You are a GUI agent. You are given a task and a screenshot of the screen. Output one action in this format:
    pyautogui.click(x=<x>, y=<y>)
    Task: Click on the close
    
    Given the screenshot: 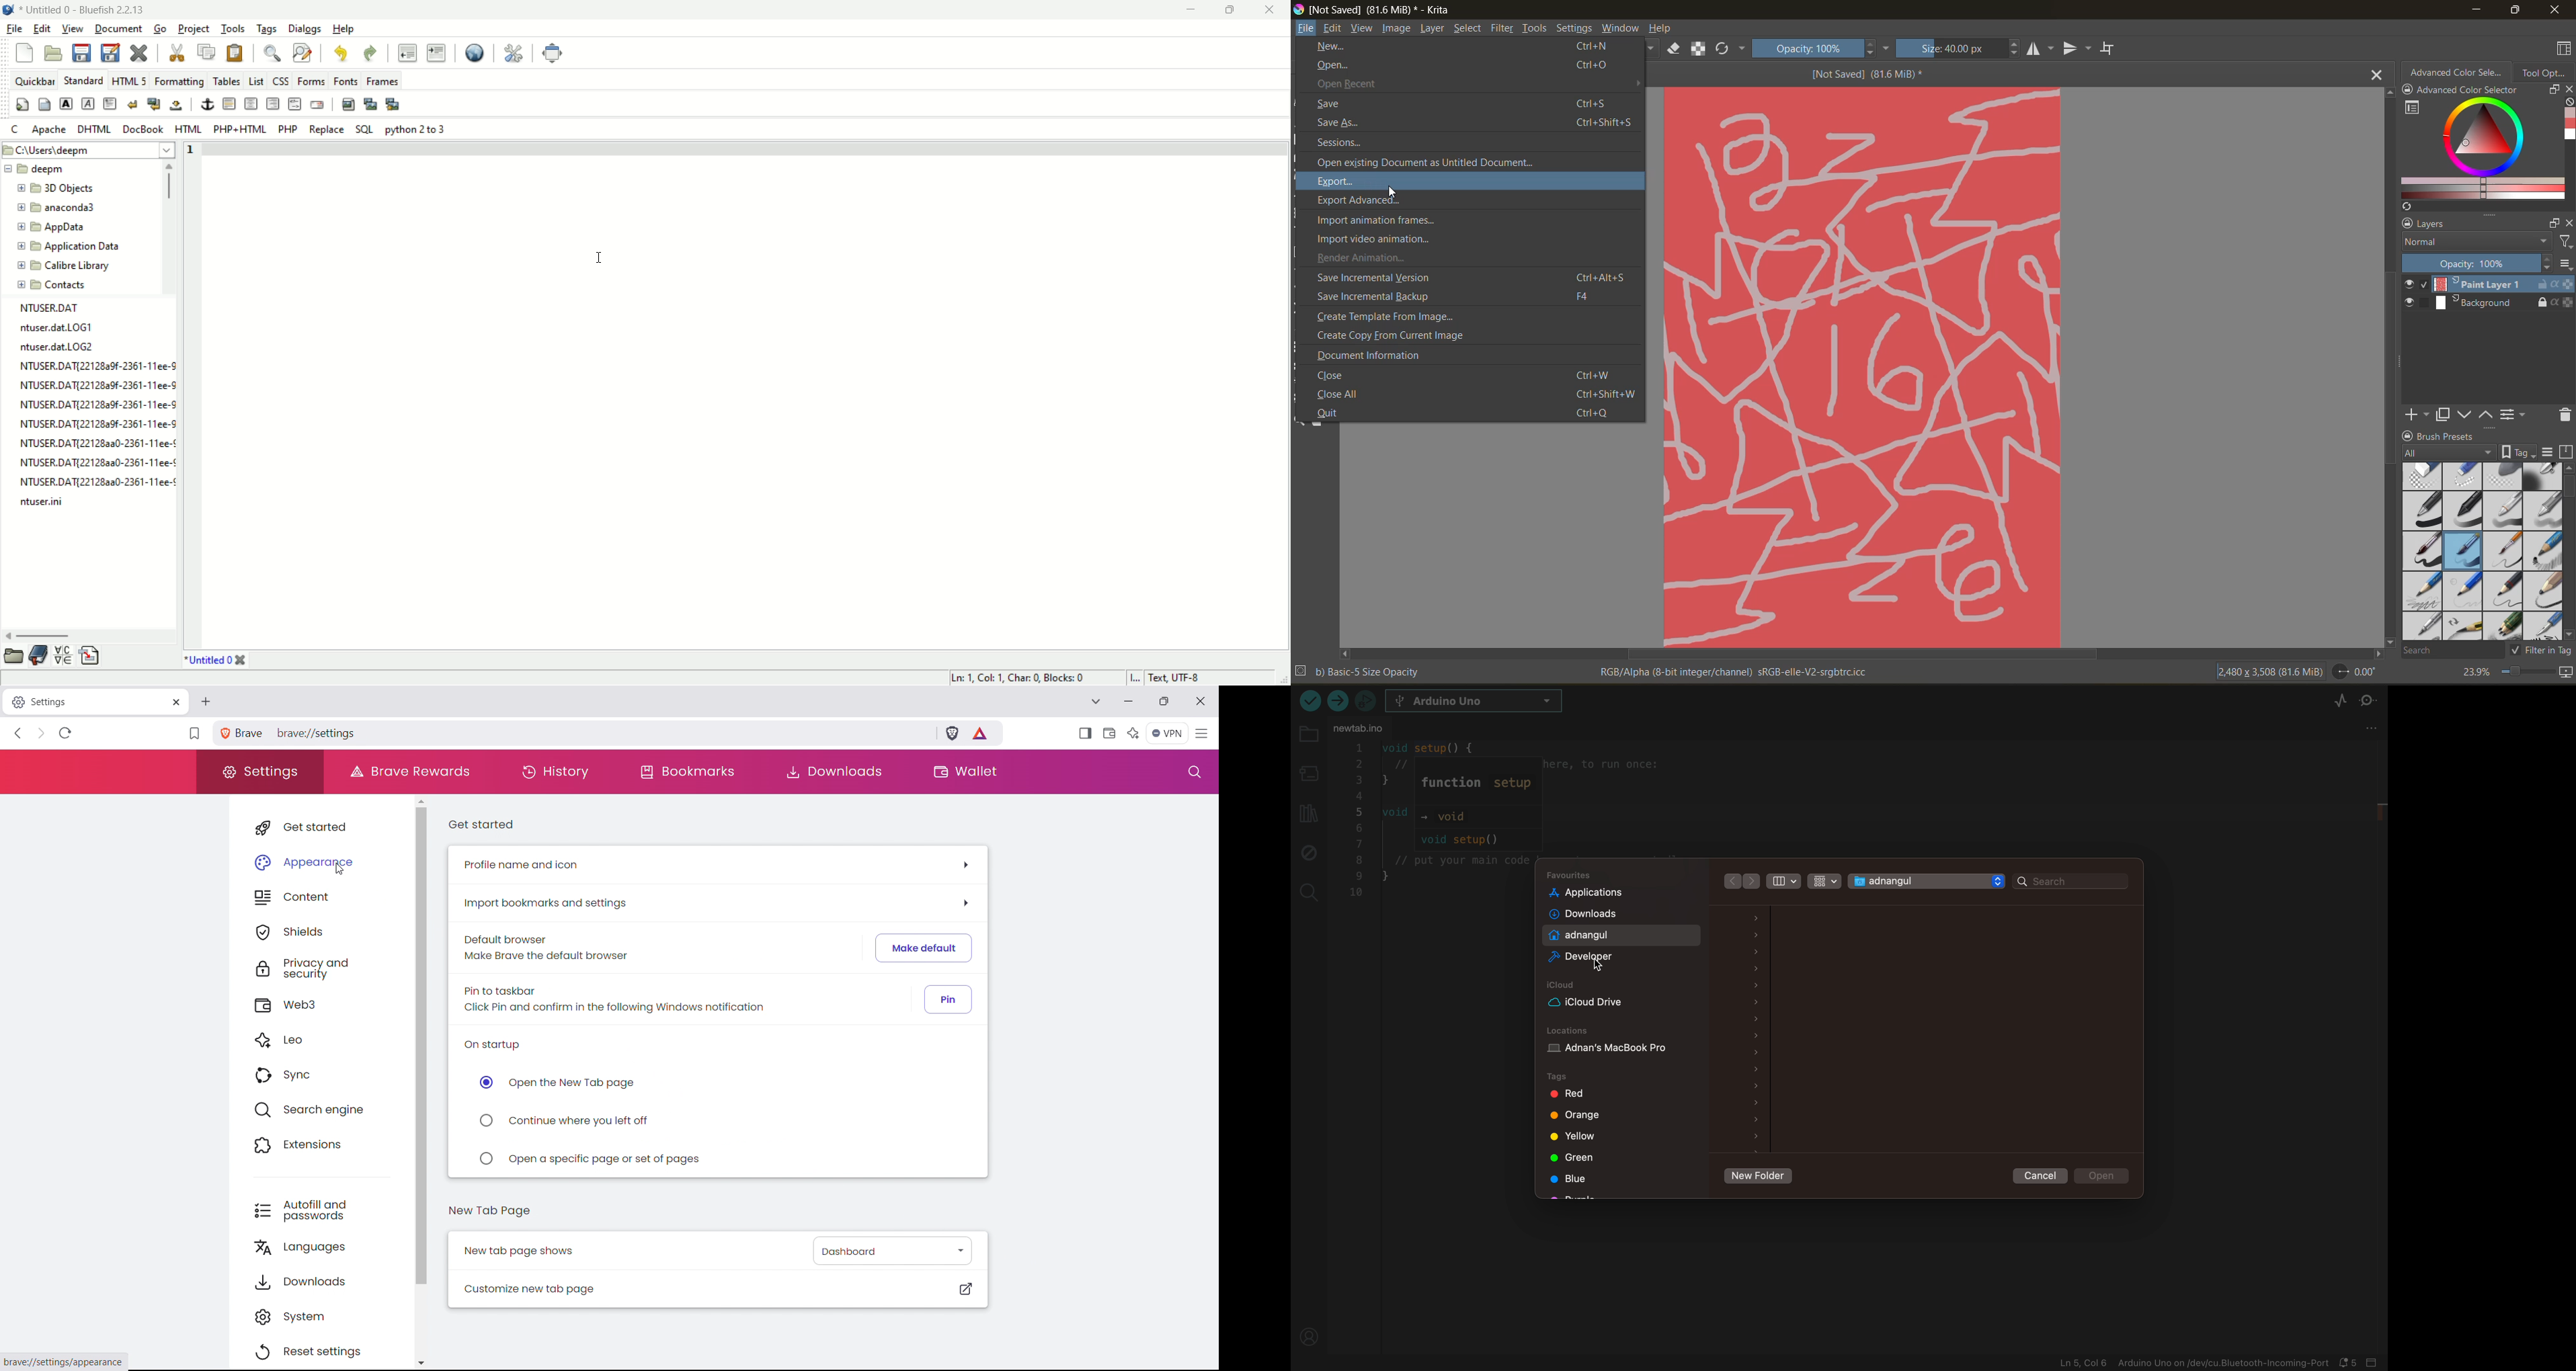 What is the action you would take?
    pyautogui.click(x=1269, y=11)
    